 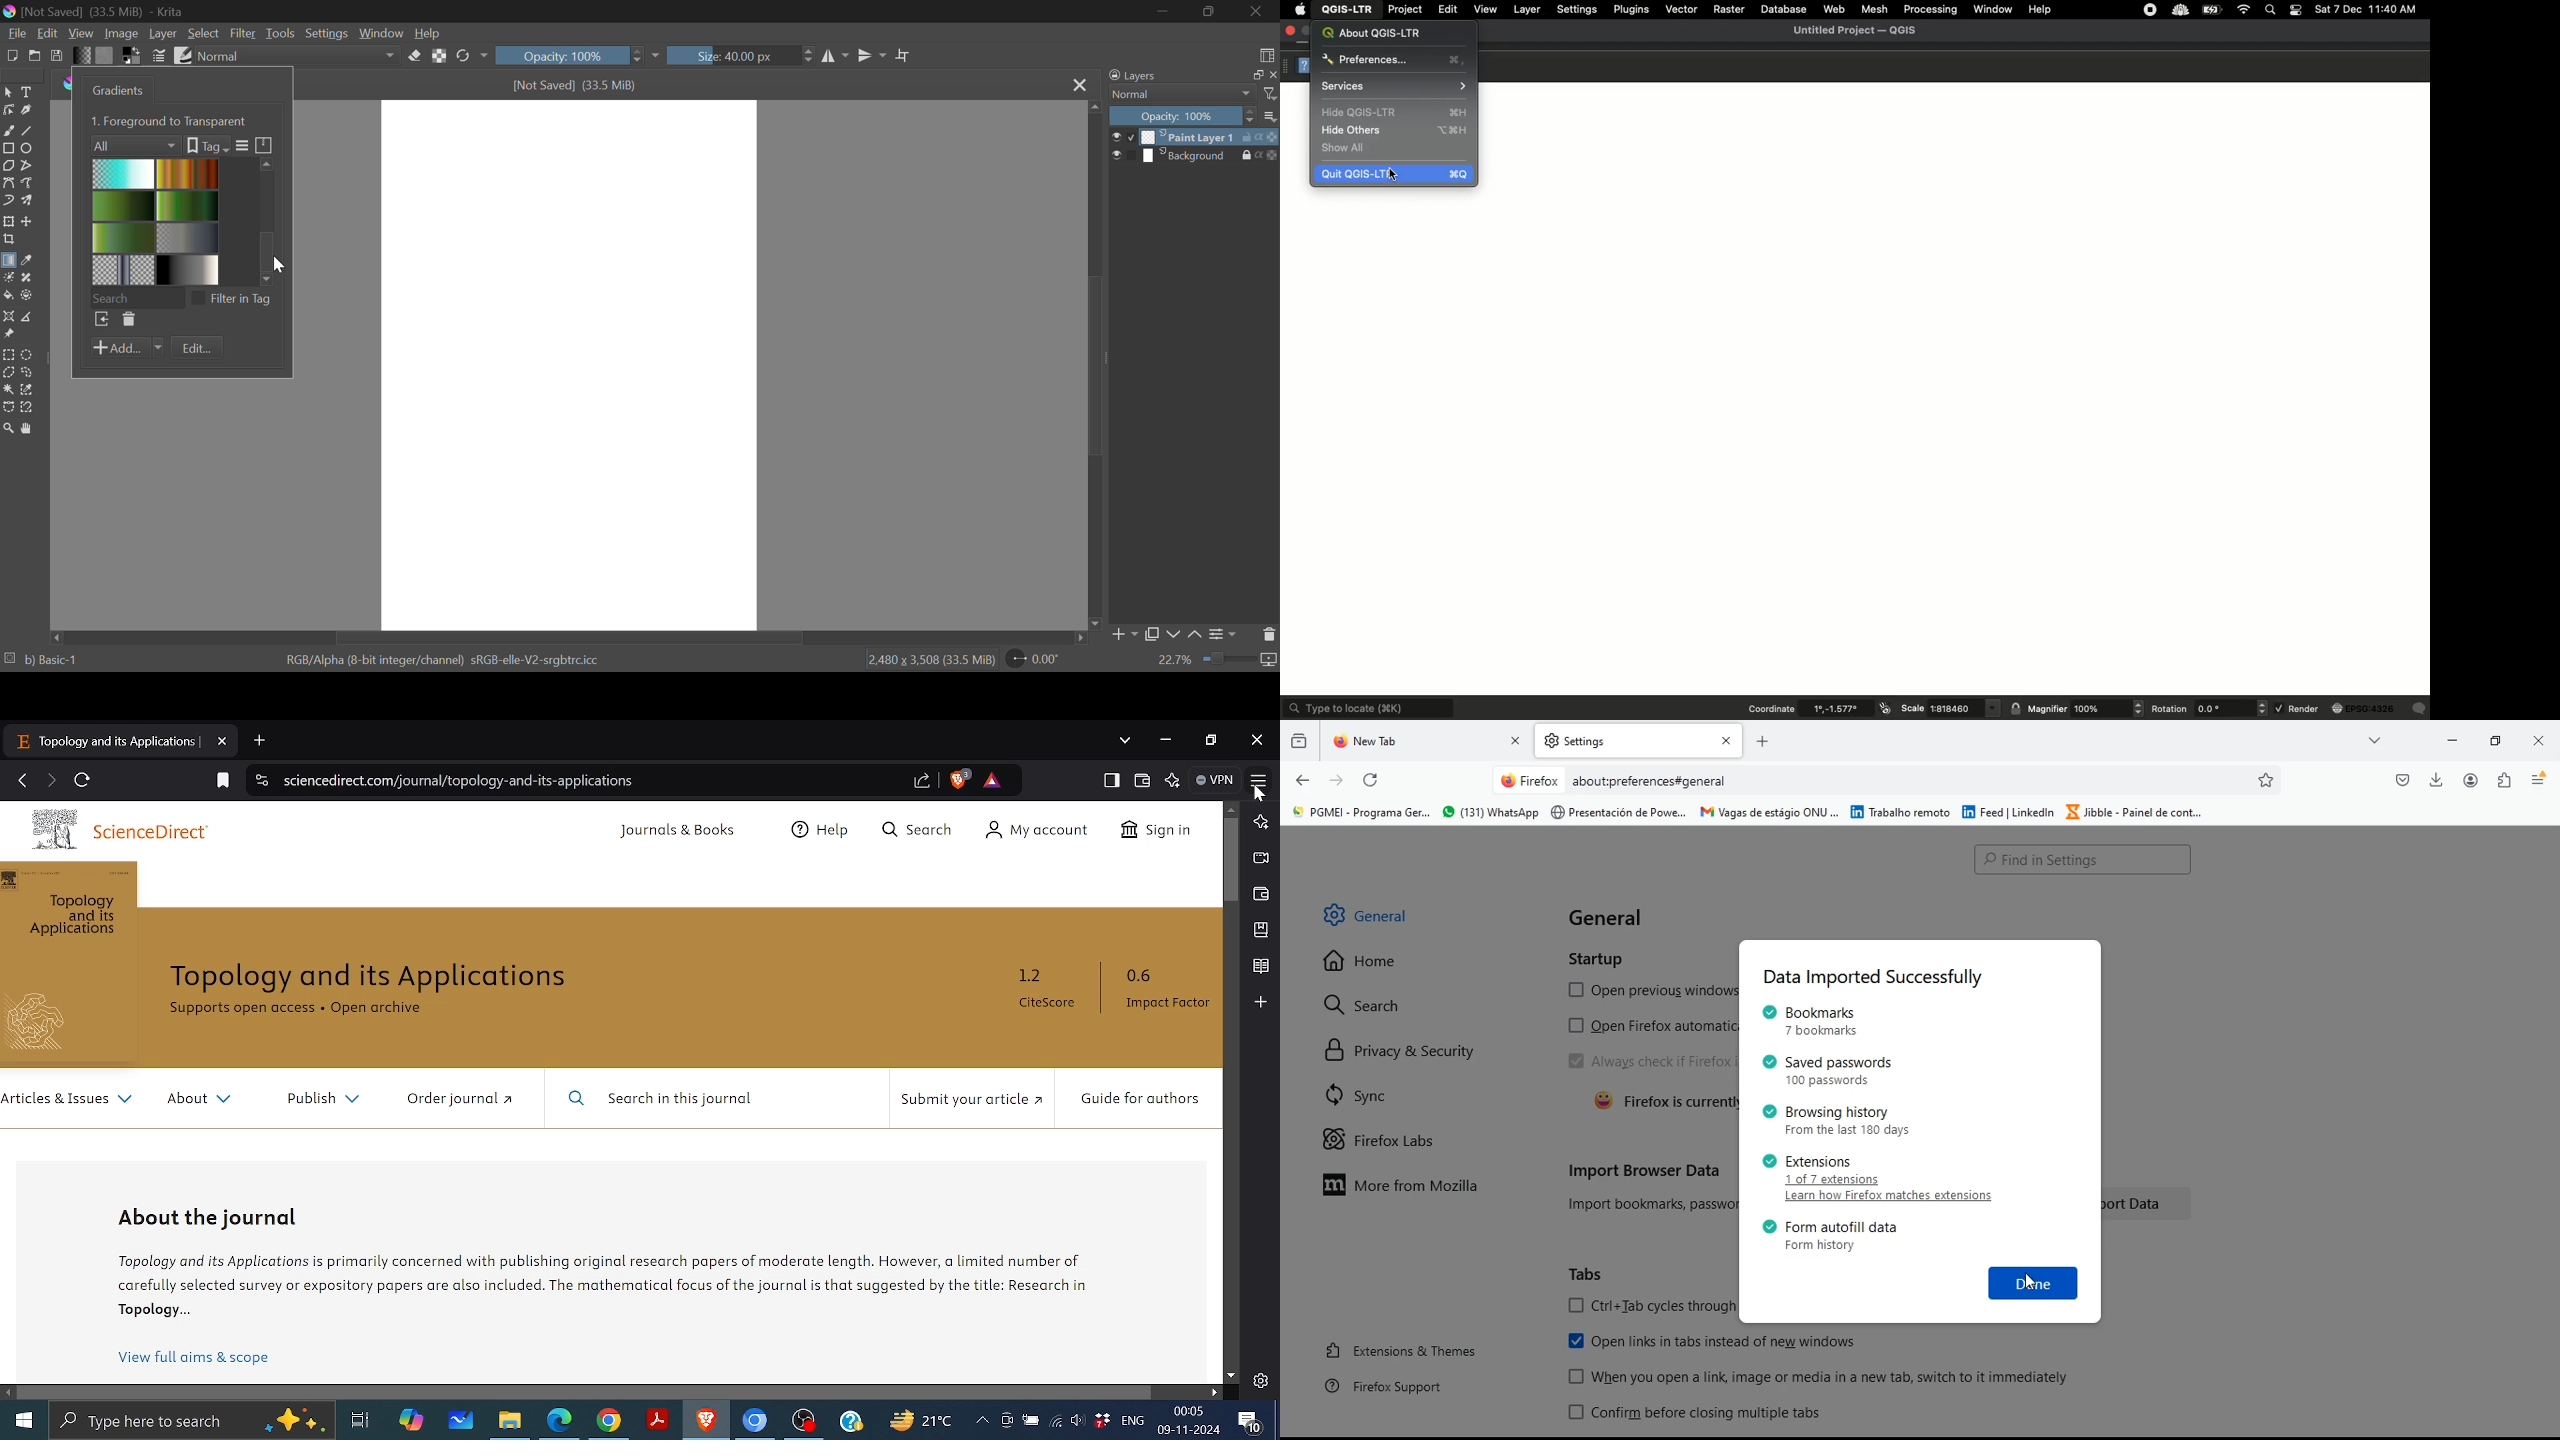 I want to click on Cursor, so click(x=2031, y=1281).